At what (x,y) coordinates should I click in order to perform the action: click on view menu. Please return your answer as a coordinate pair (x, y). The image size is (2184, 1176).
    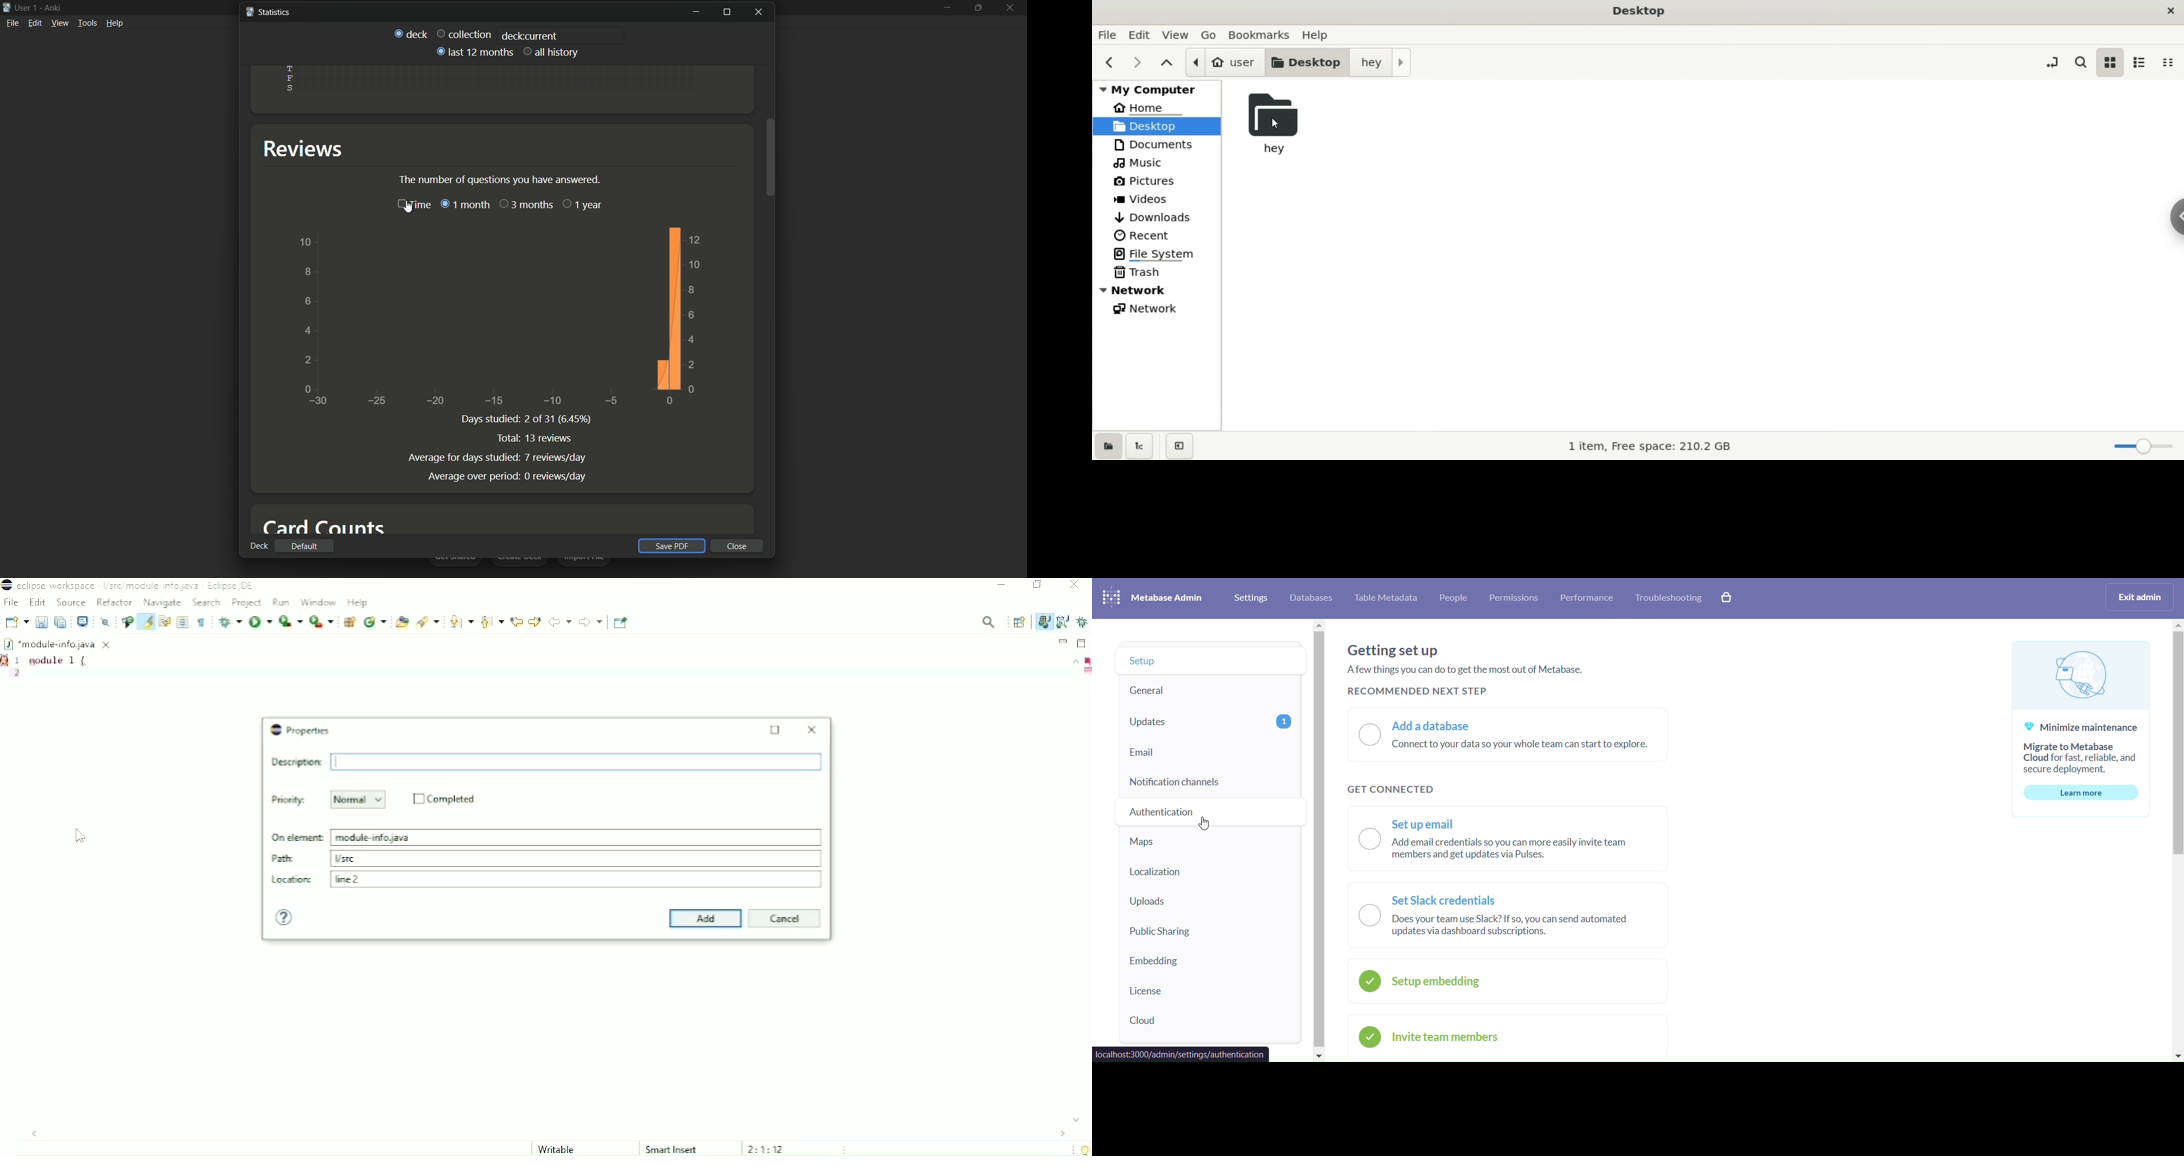
    Looking at the image, I should click on (60, 23).